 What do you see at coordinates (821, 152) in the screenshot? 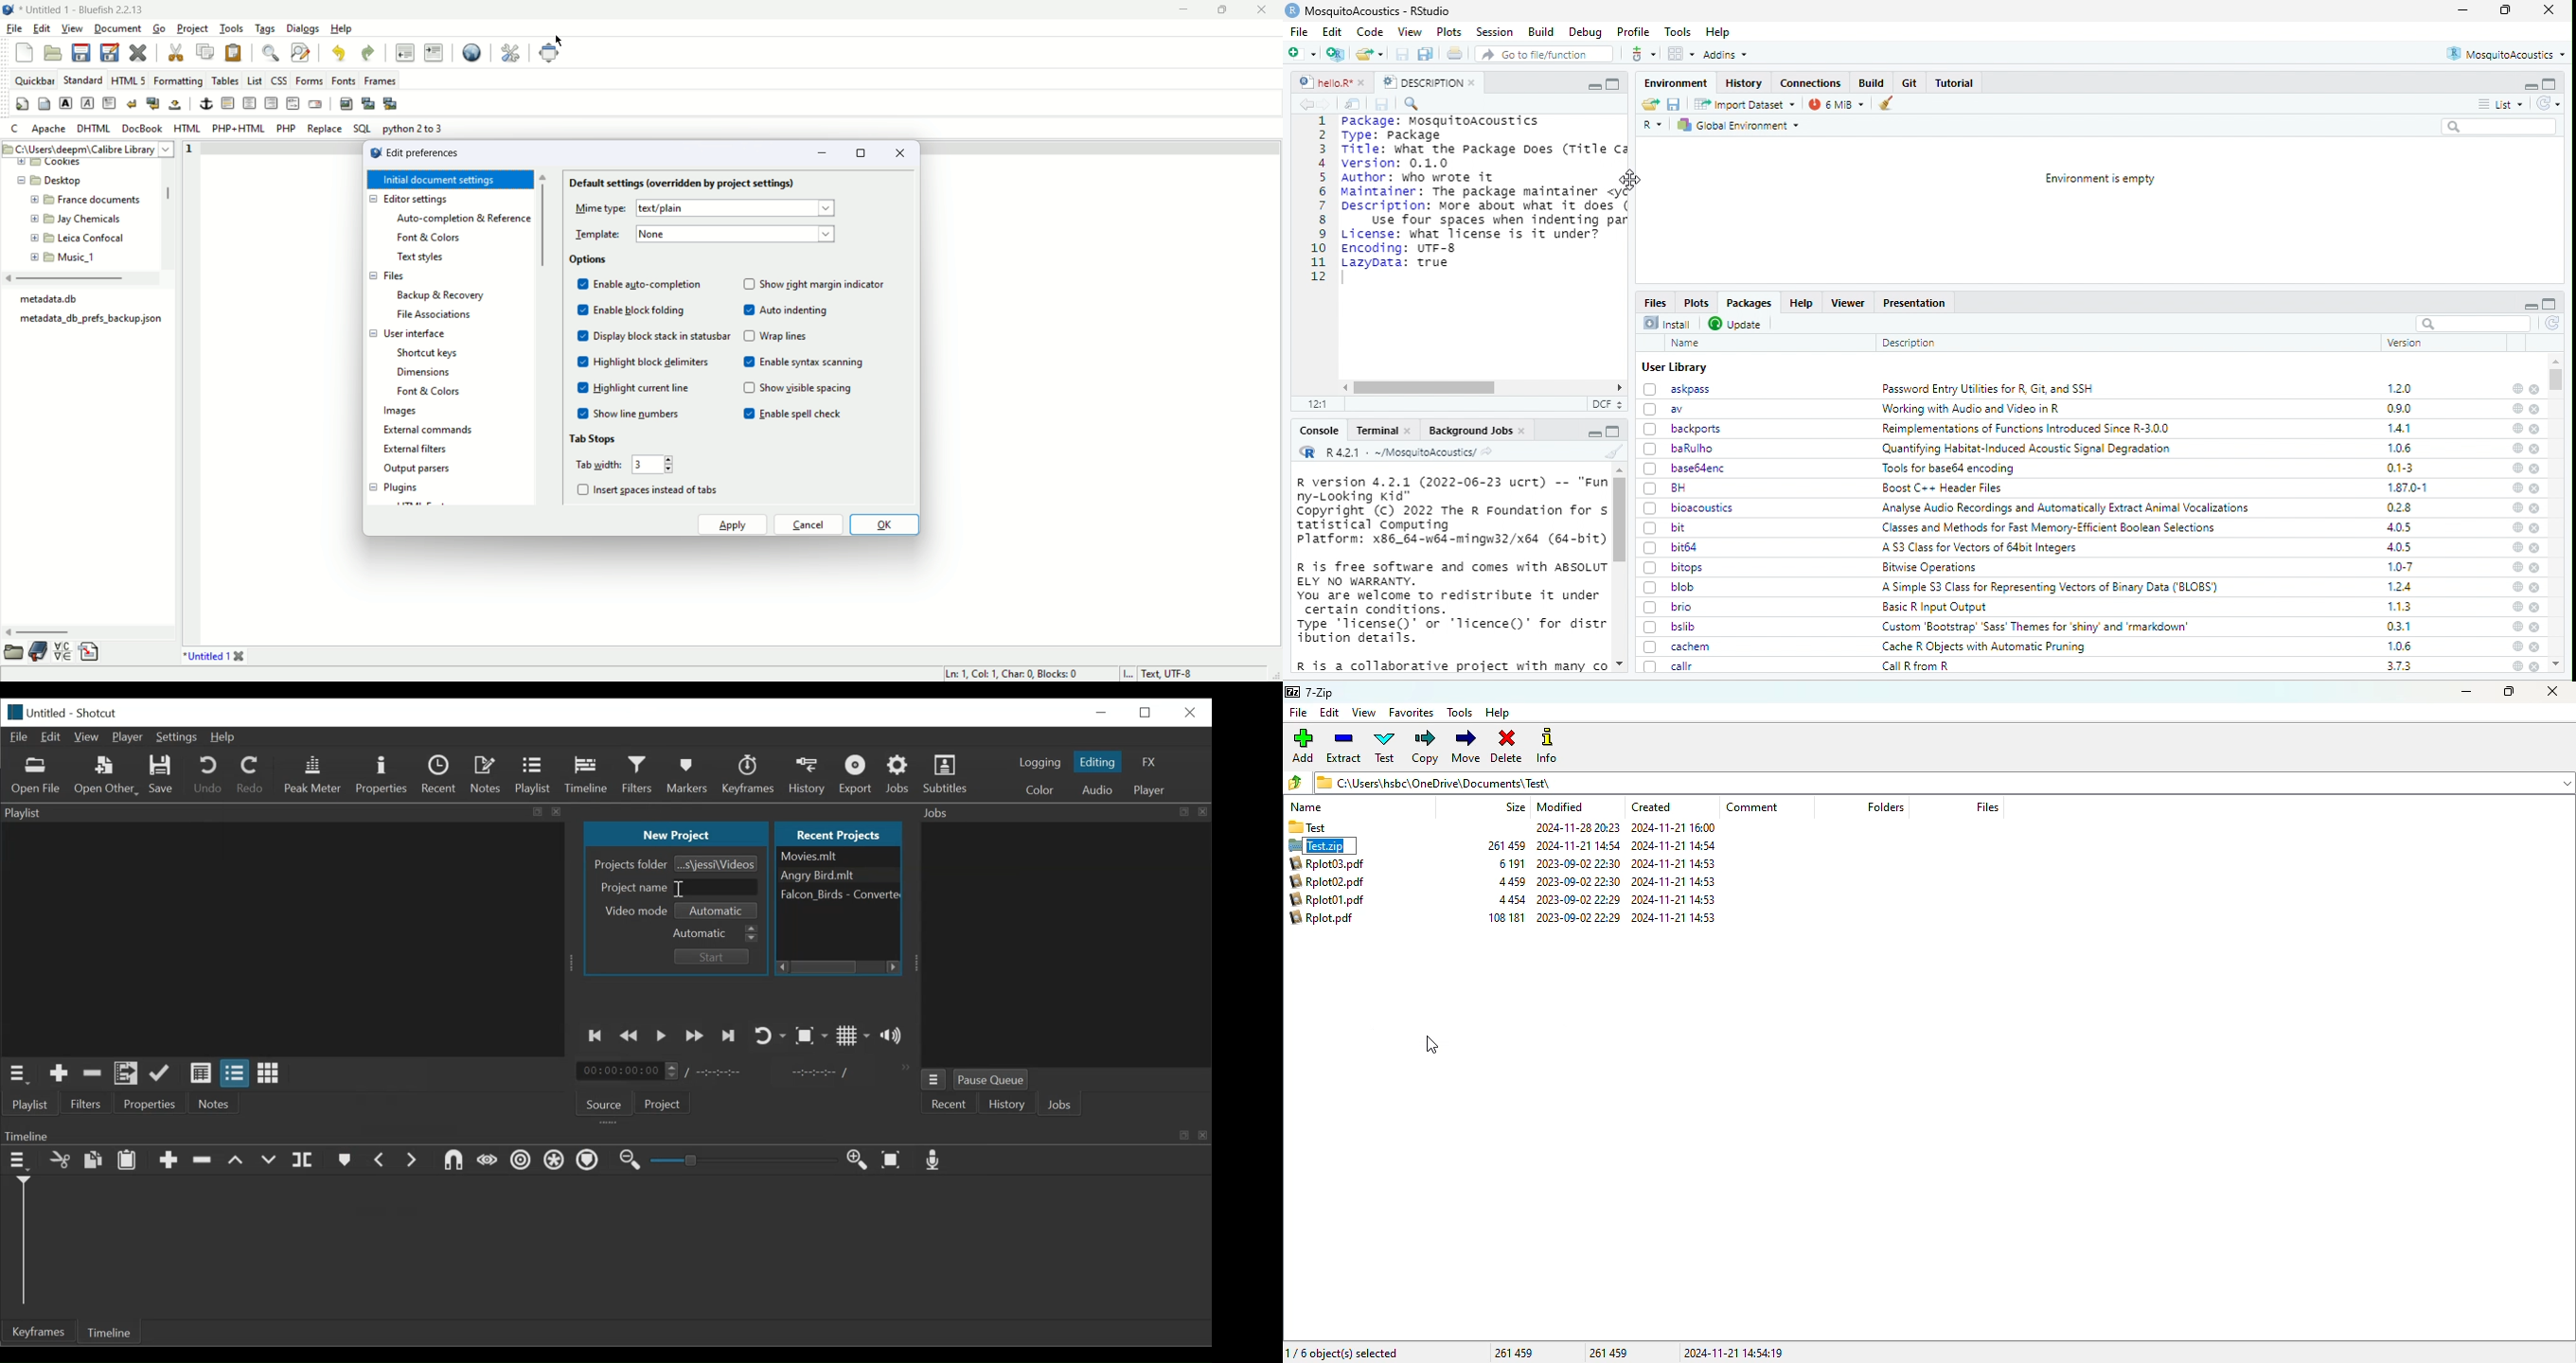
I see `minimize` at bounding box center [821, 152].